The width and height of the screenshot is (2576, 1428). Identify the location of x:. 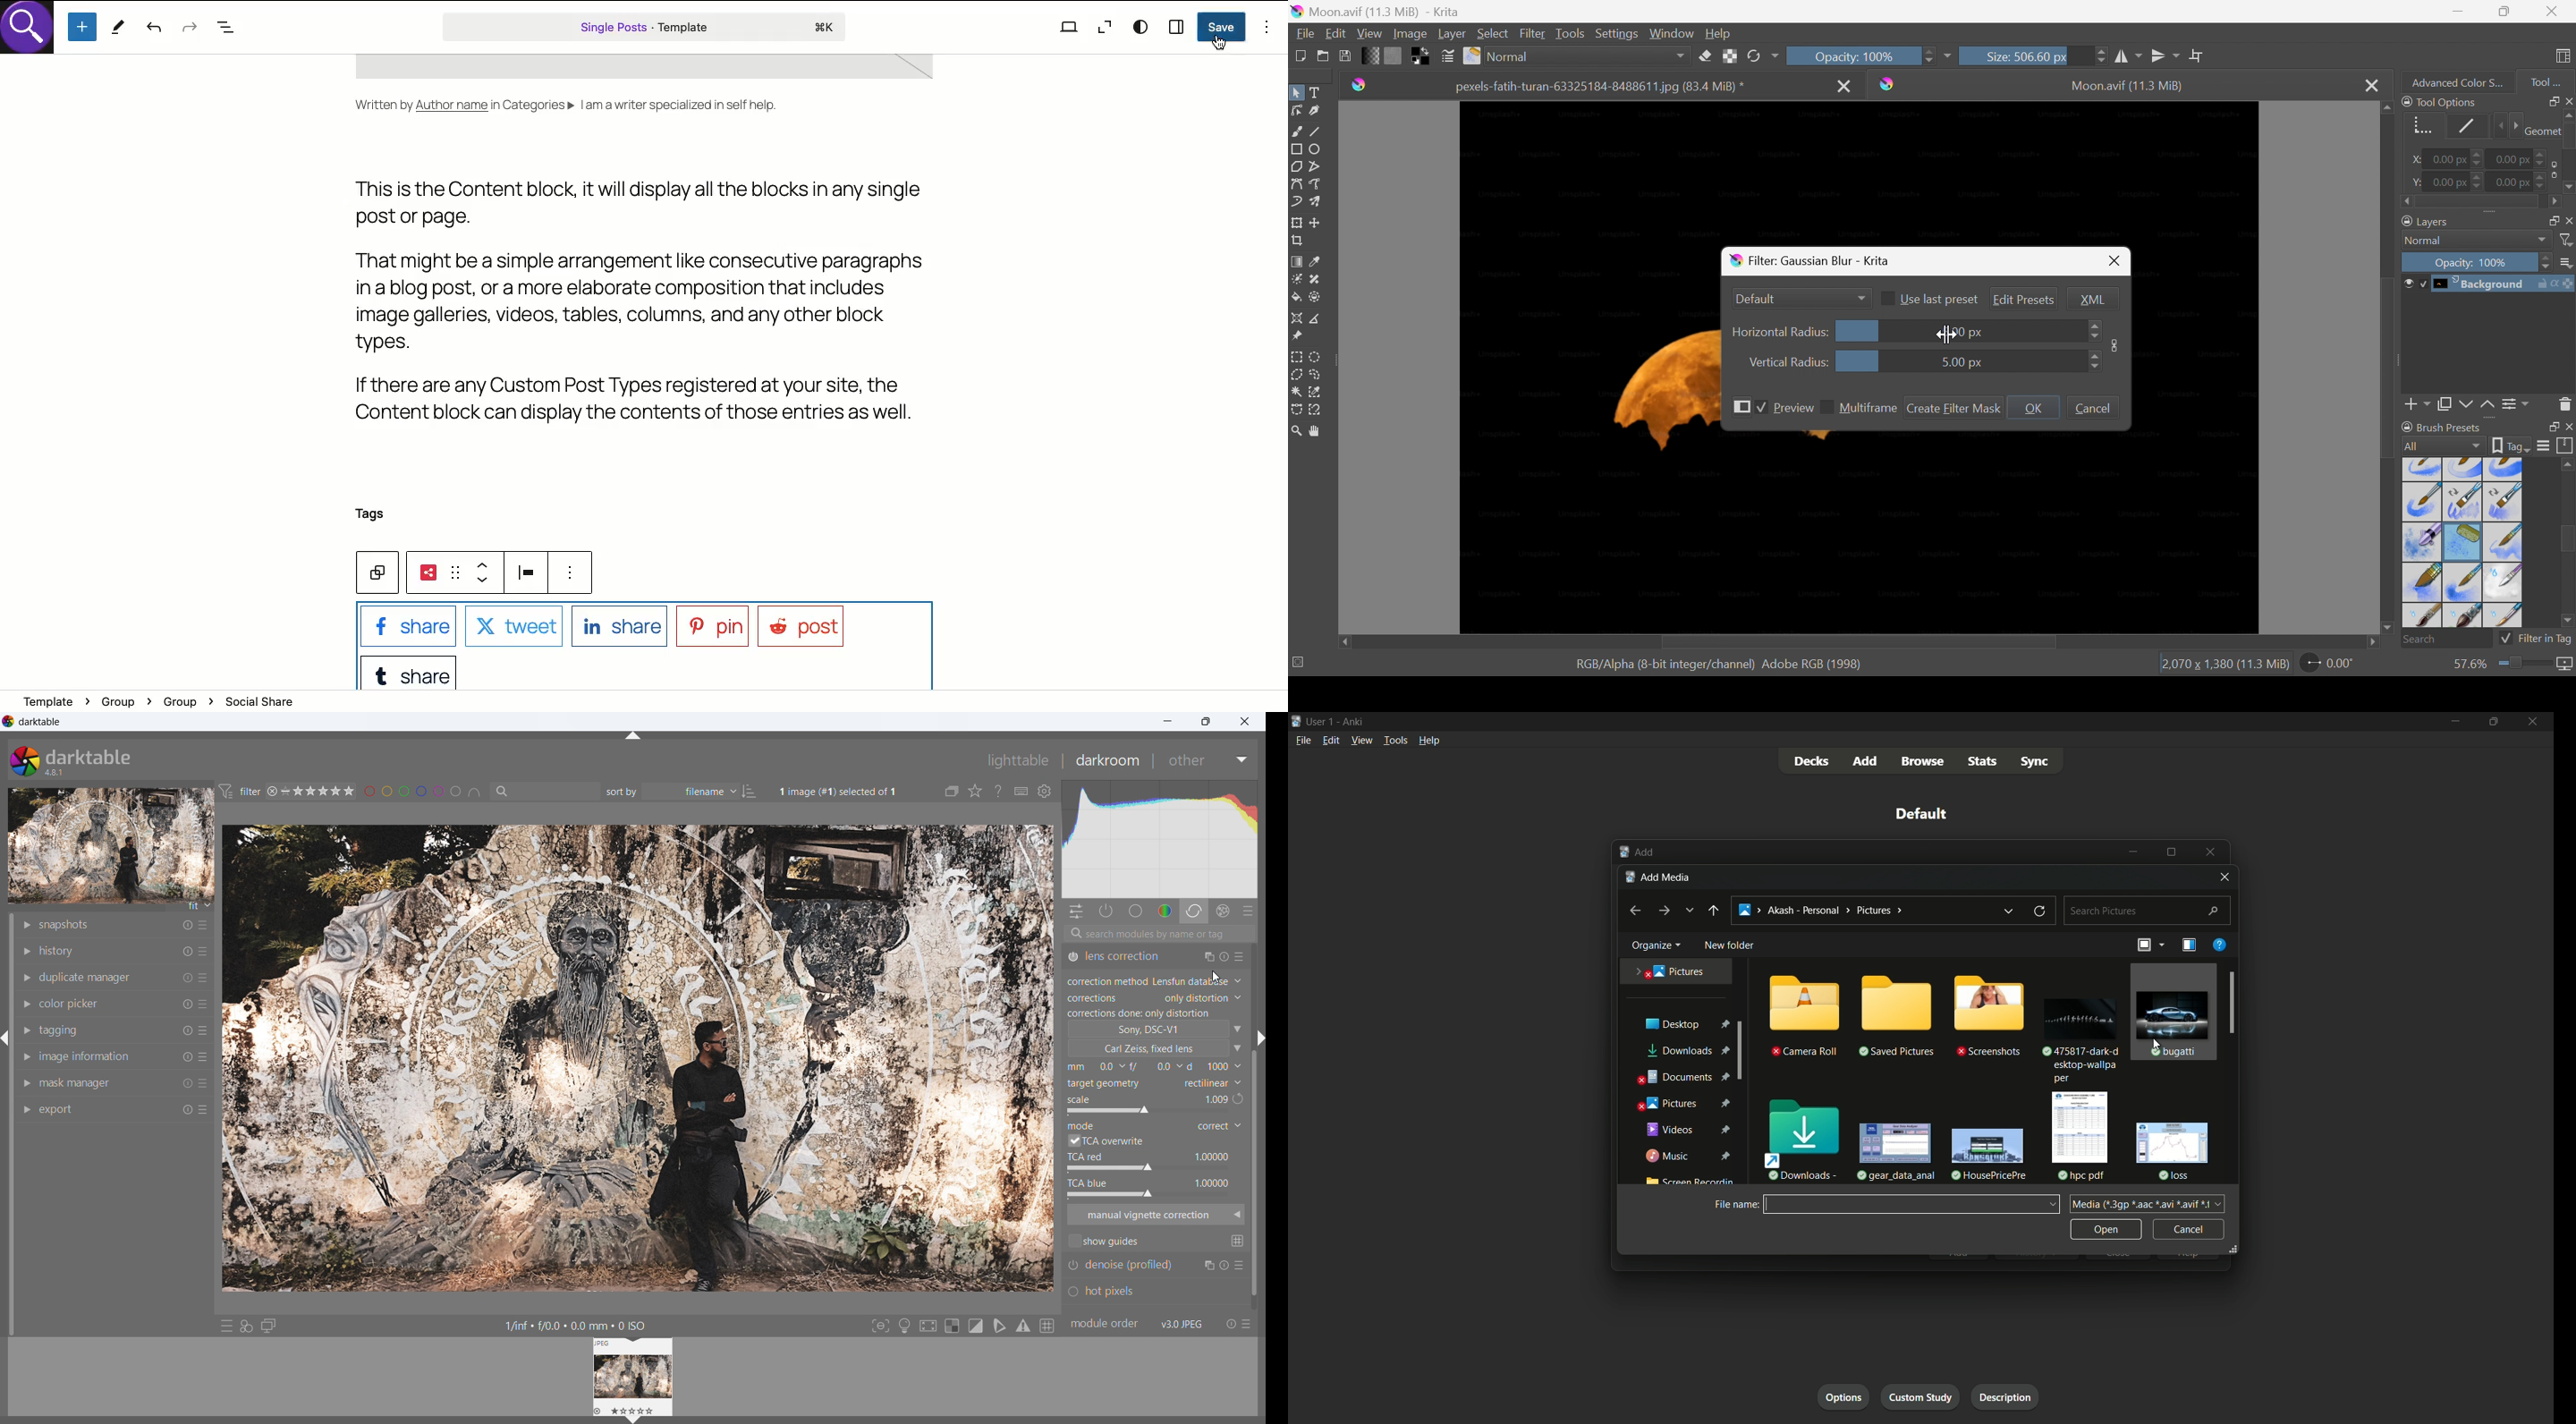
(2417, 160).